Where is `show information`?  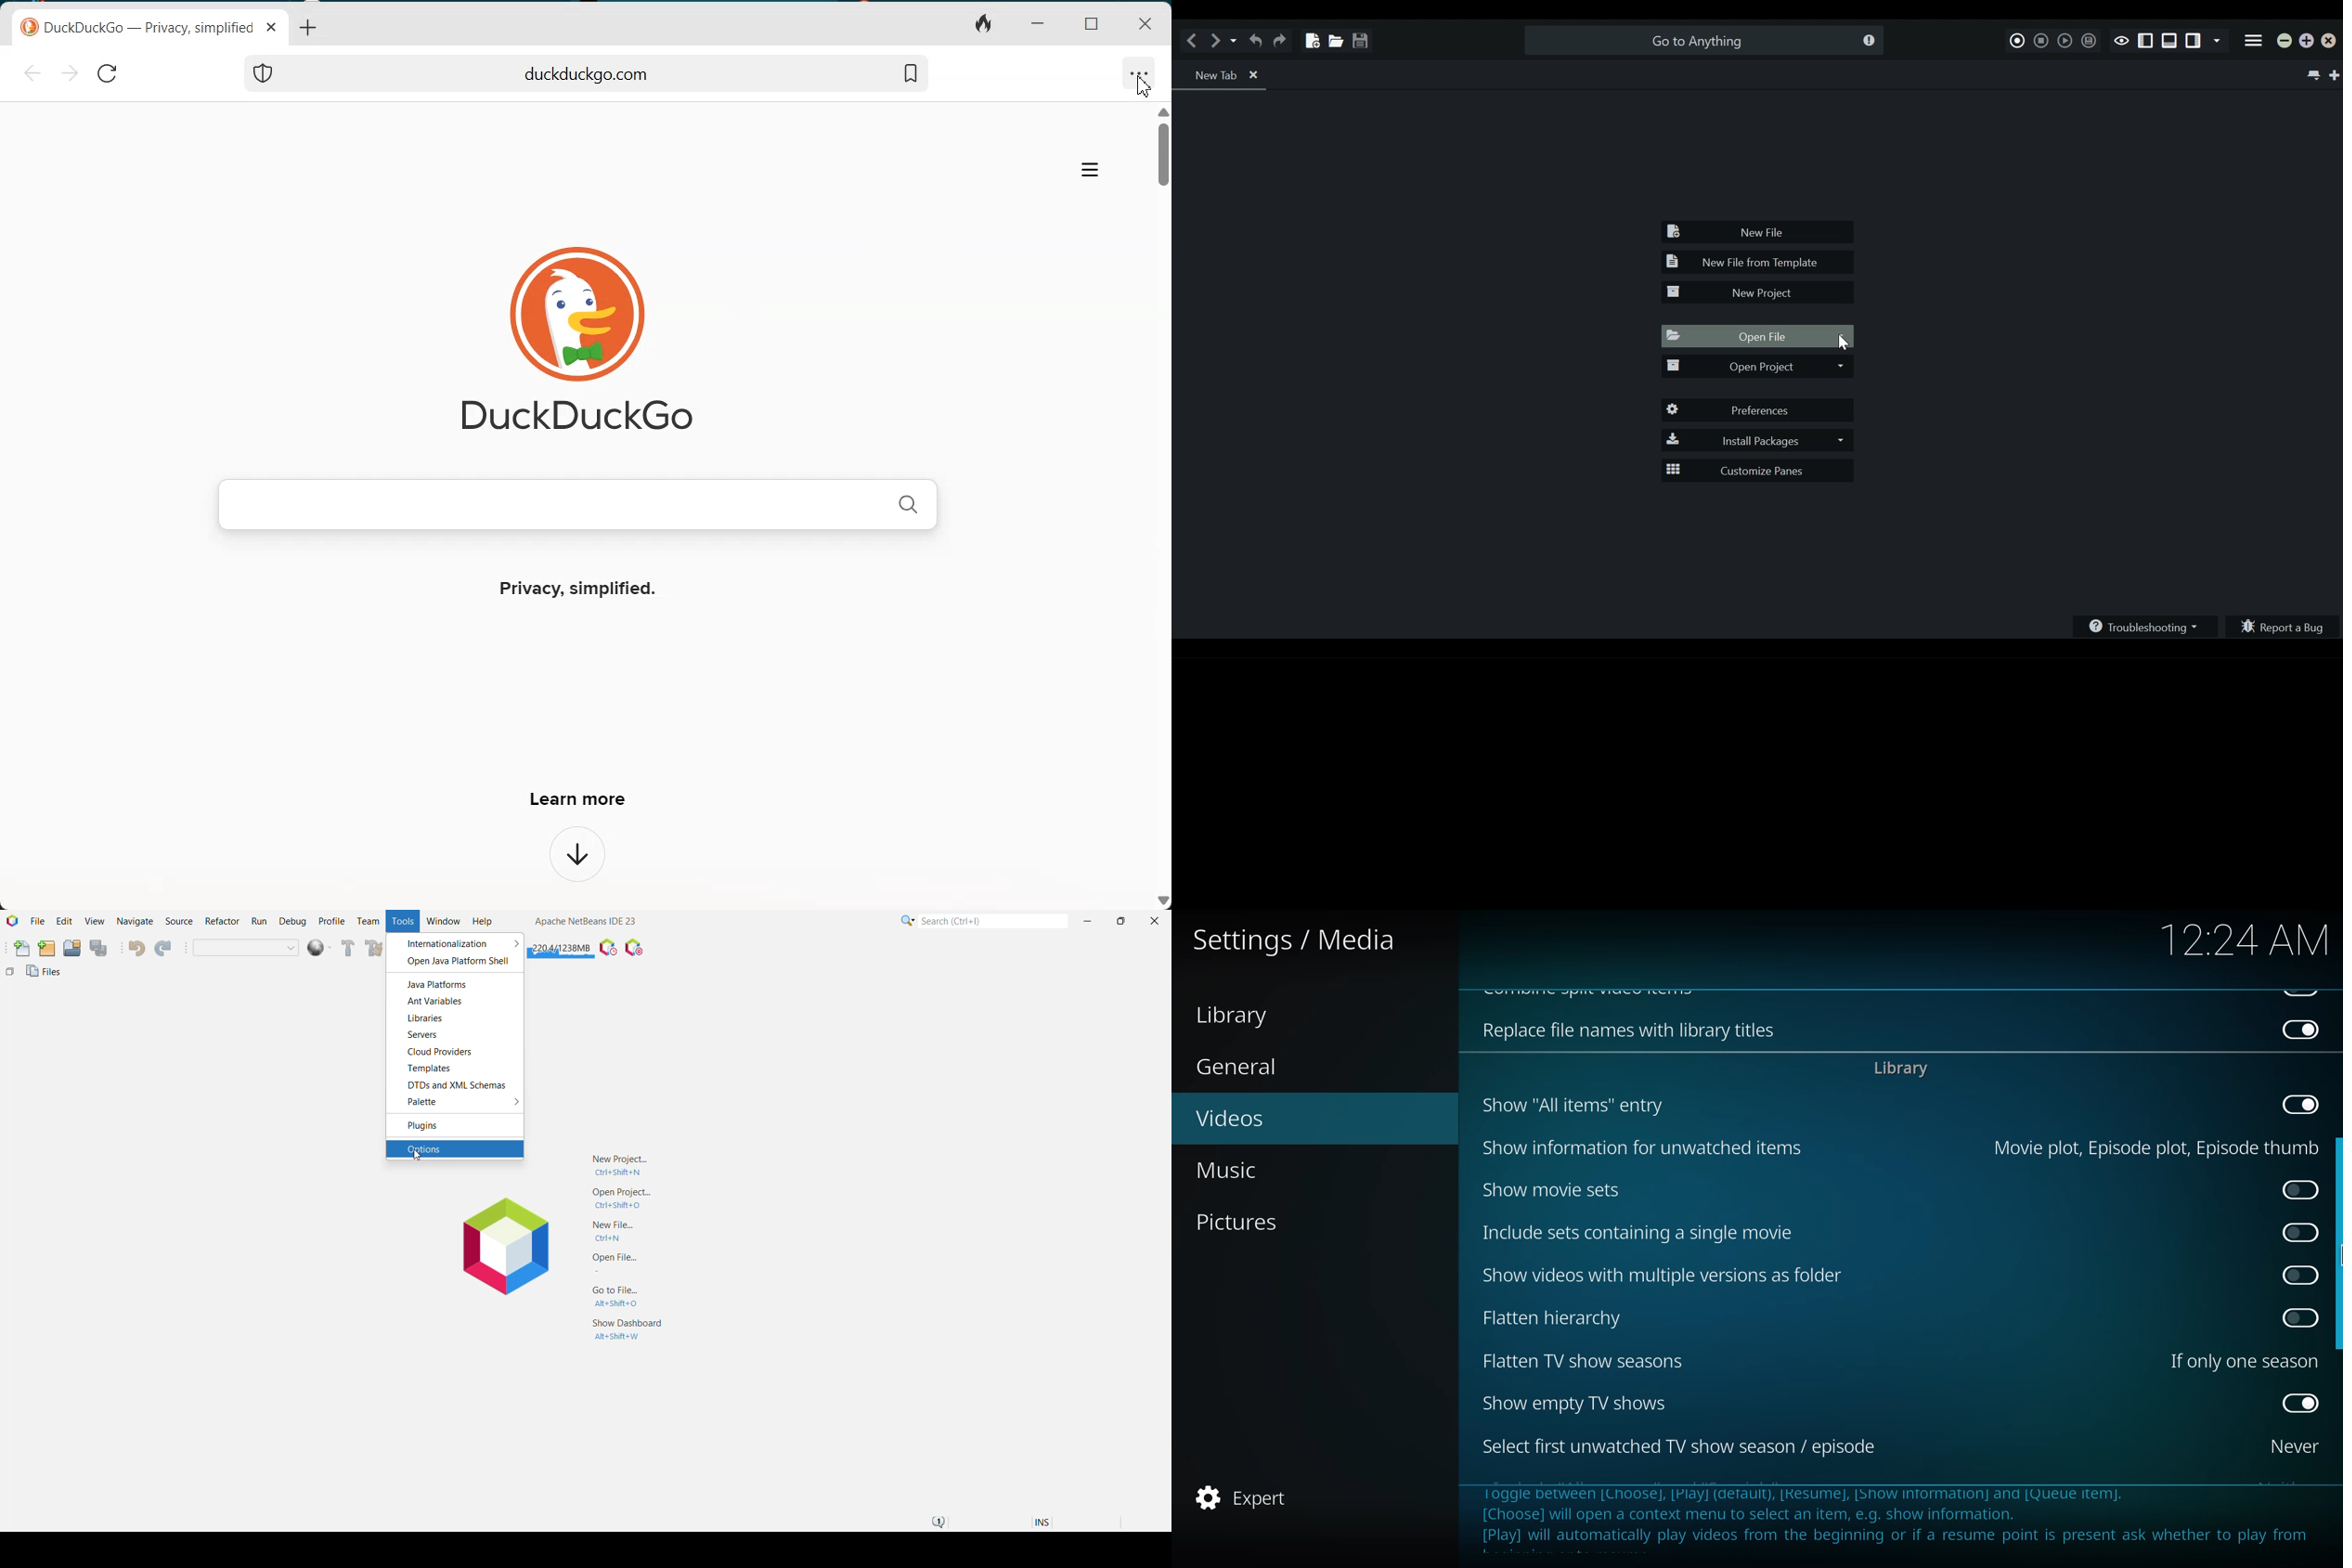
show information is located at coordinates (1638, 1150).